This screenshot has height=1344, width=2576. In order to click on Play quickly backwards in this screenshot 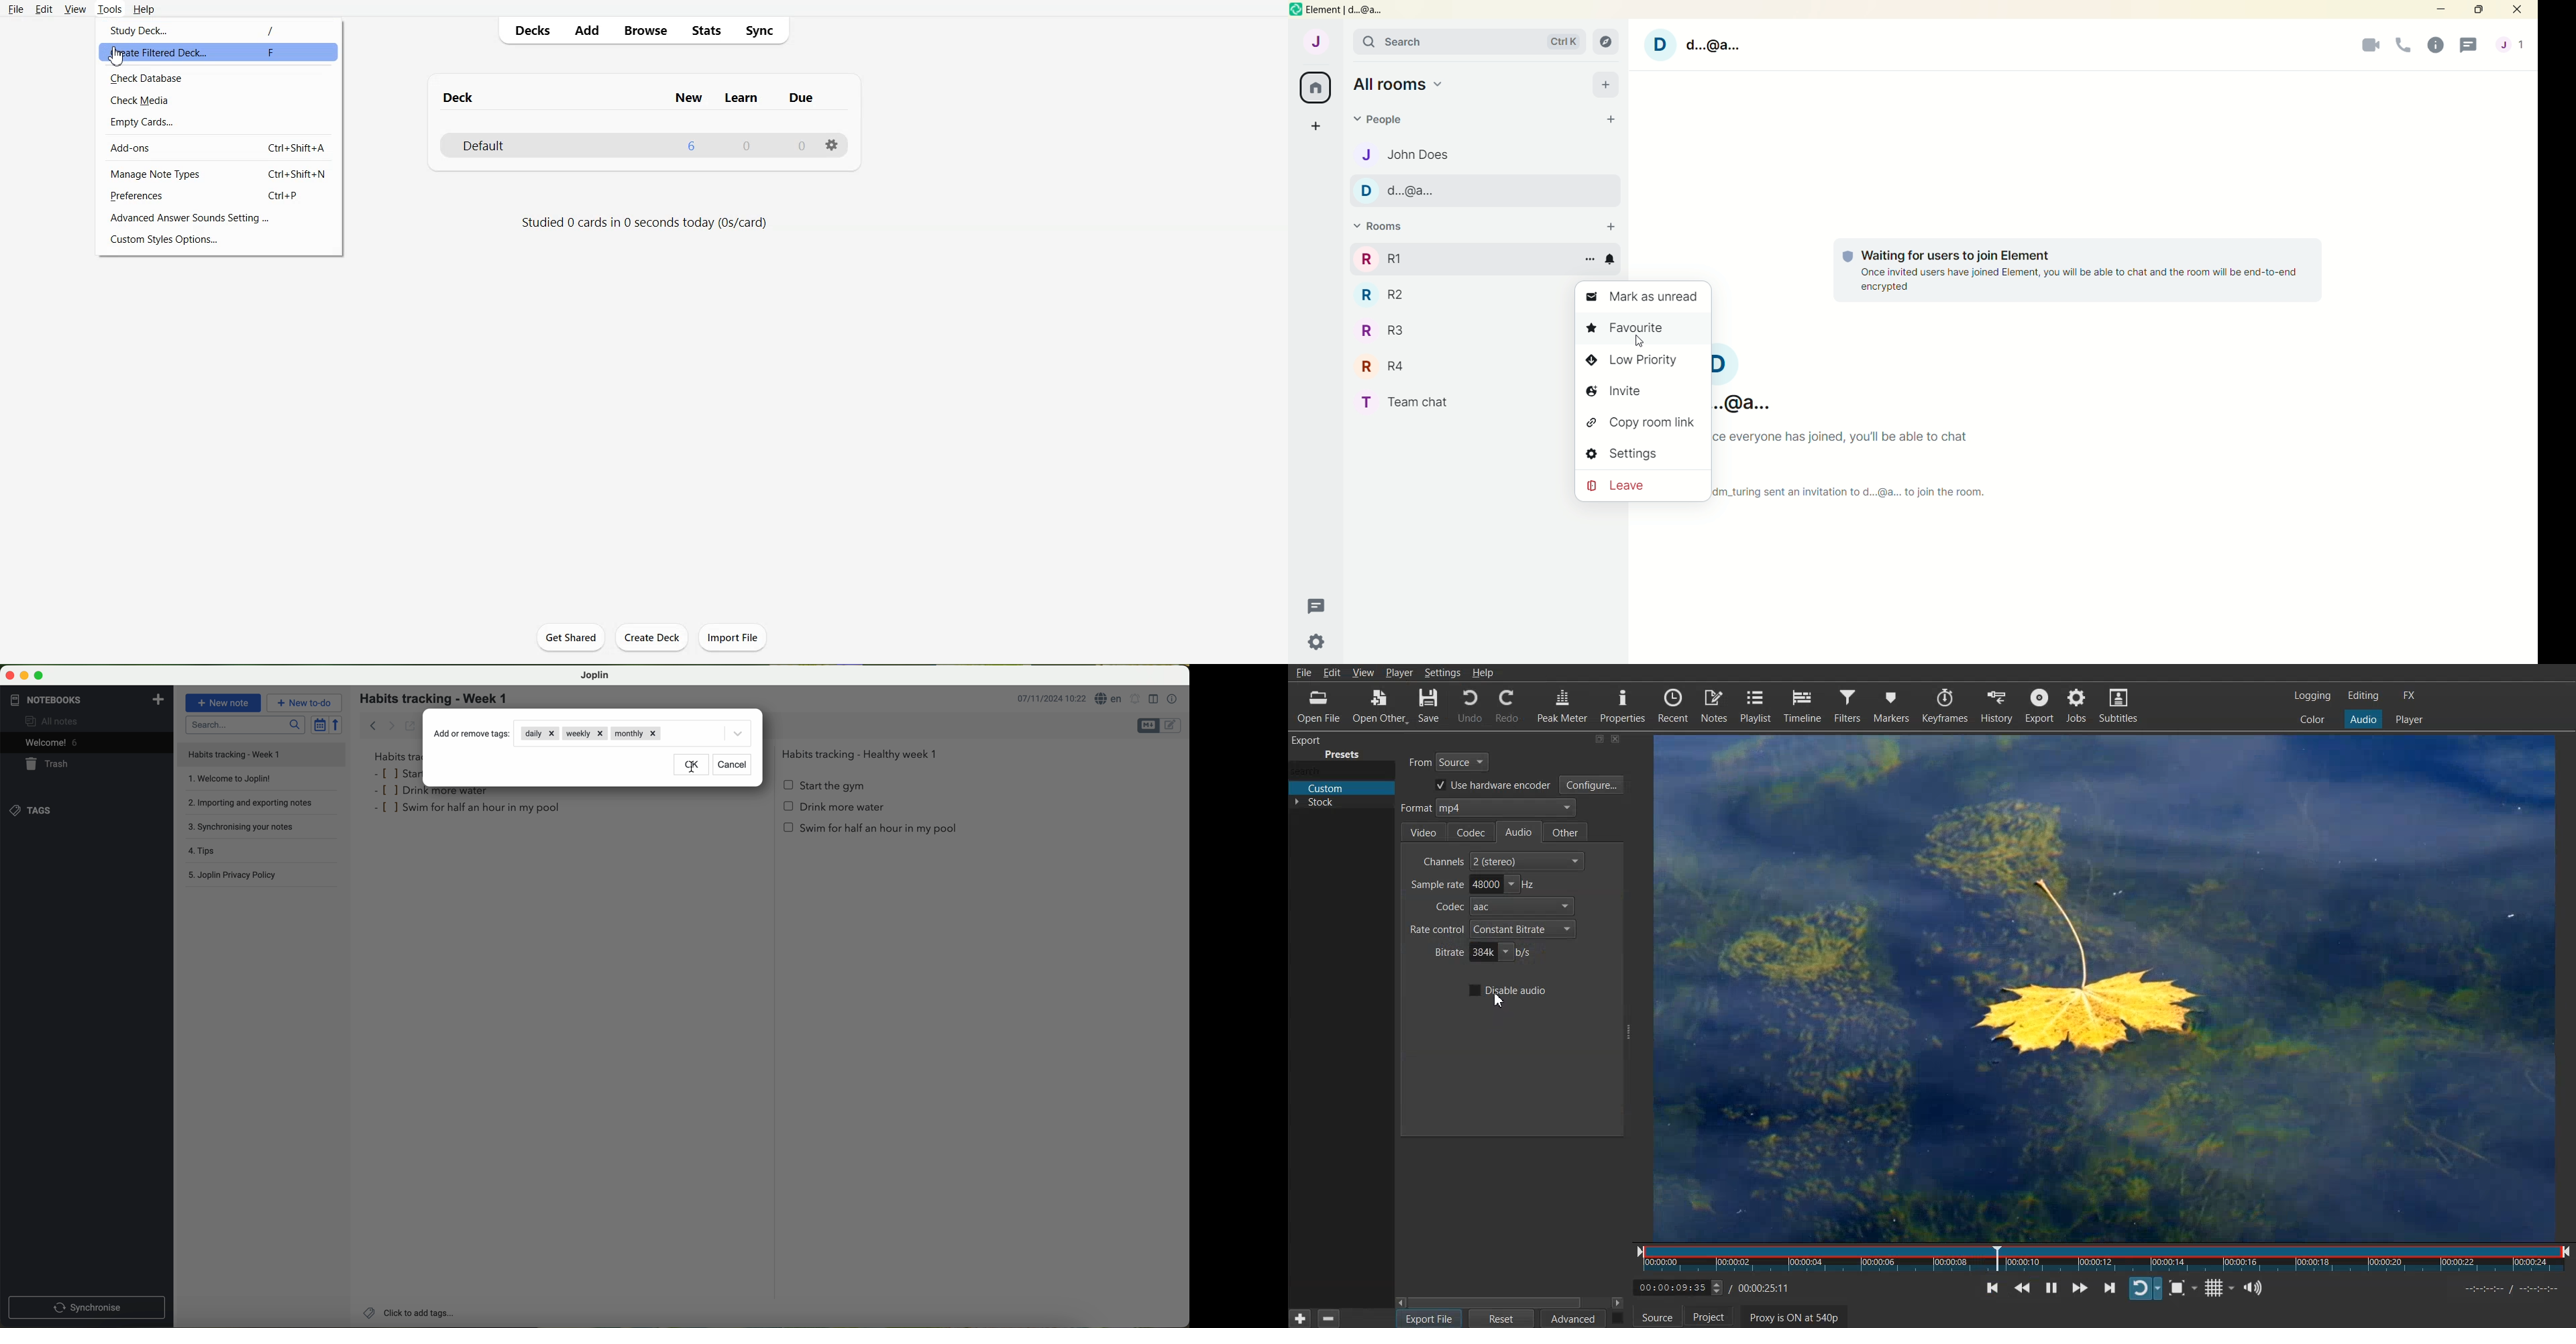, I will do `click(2028, 1287)`.